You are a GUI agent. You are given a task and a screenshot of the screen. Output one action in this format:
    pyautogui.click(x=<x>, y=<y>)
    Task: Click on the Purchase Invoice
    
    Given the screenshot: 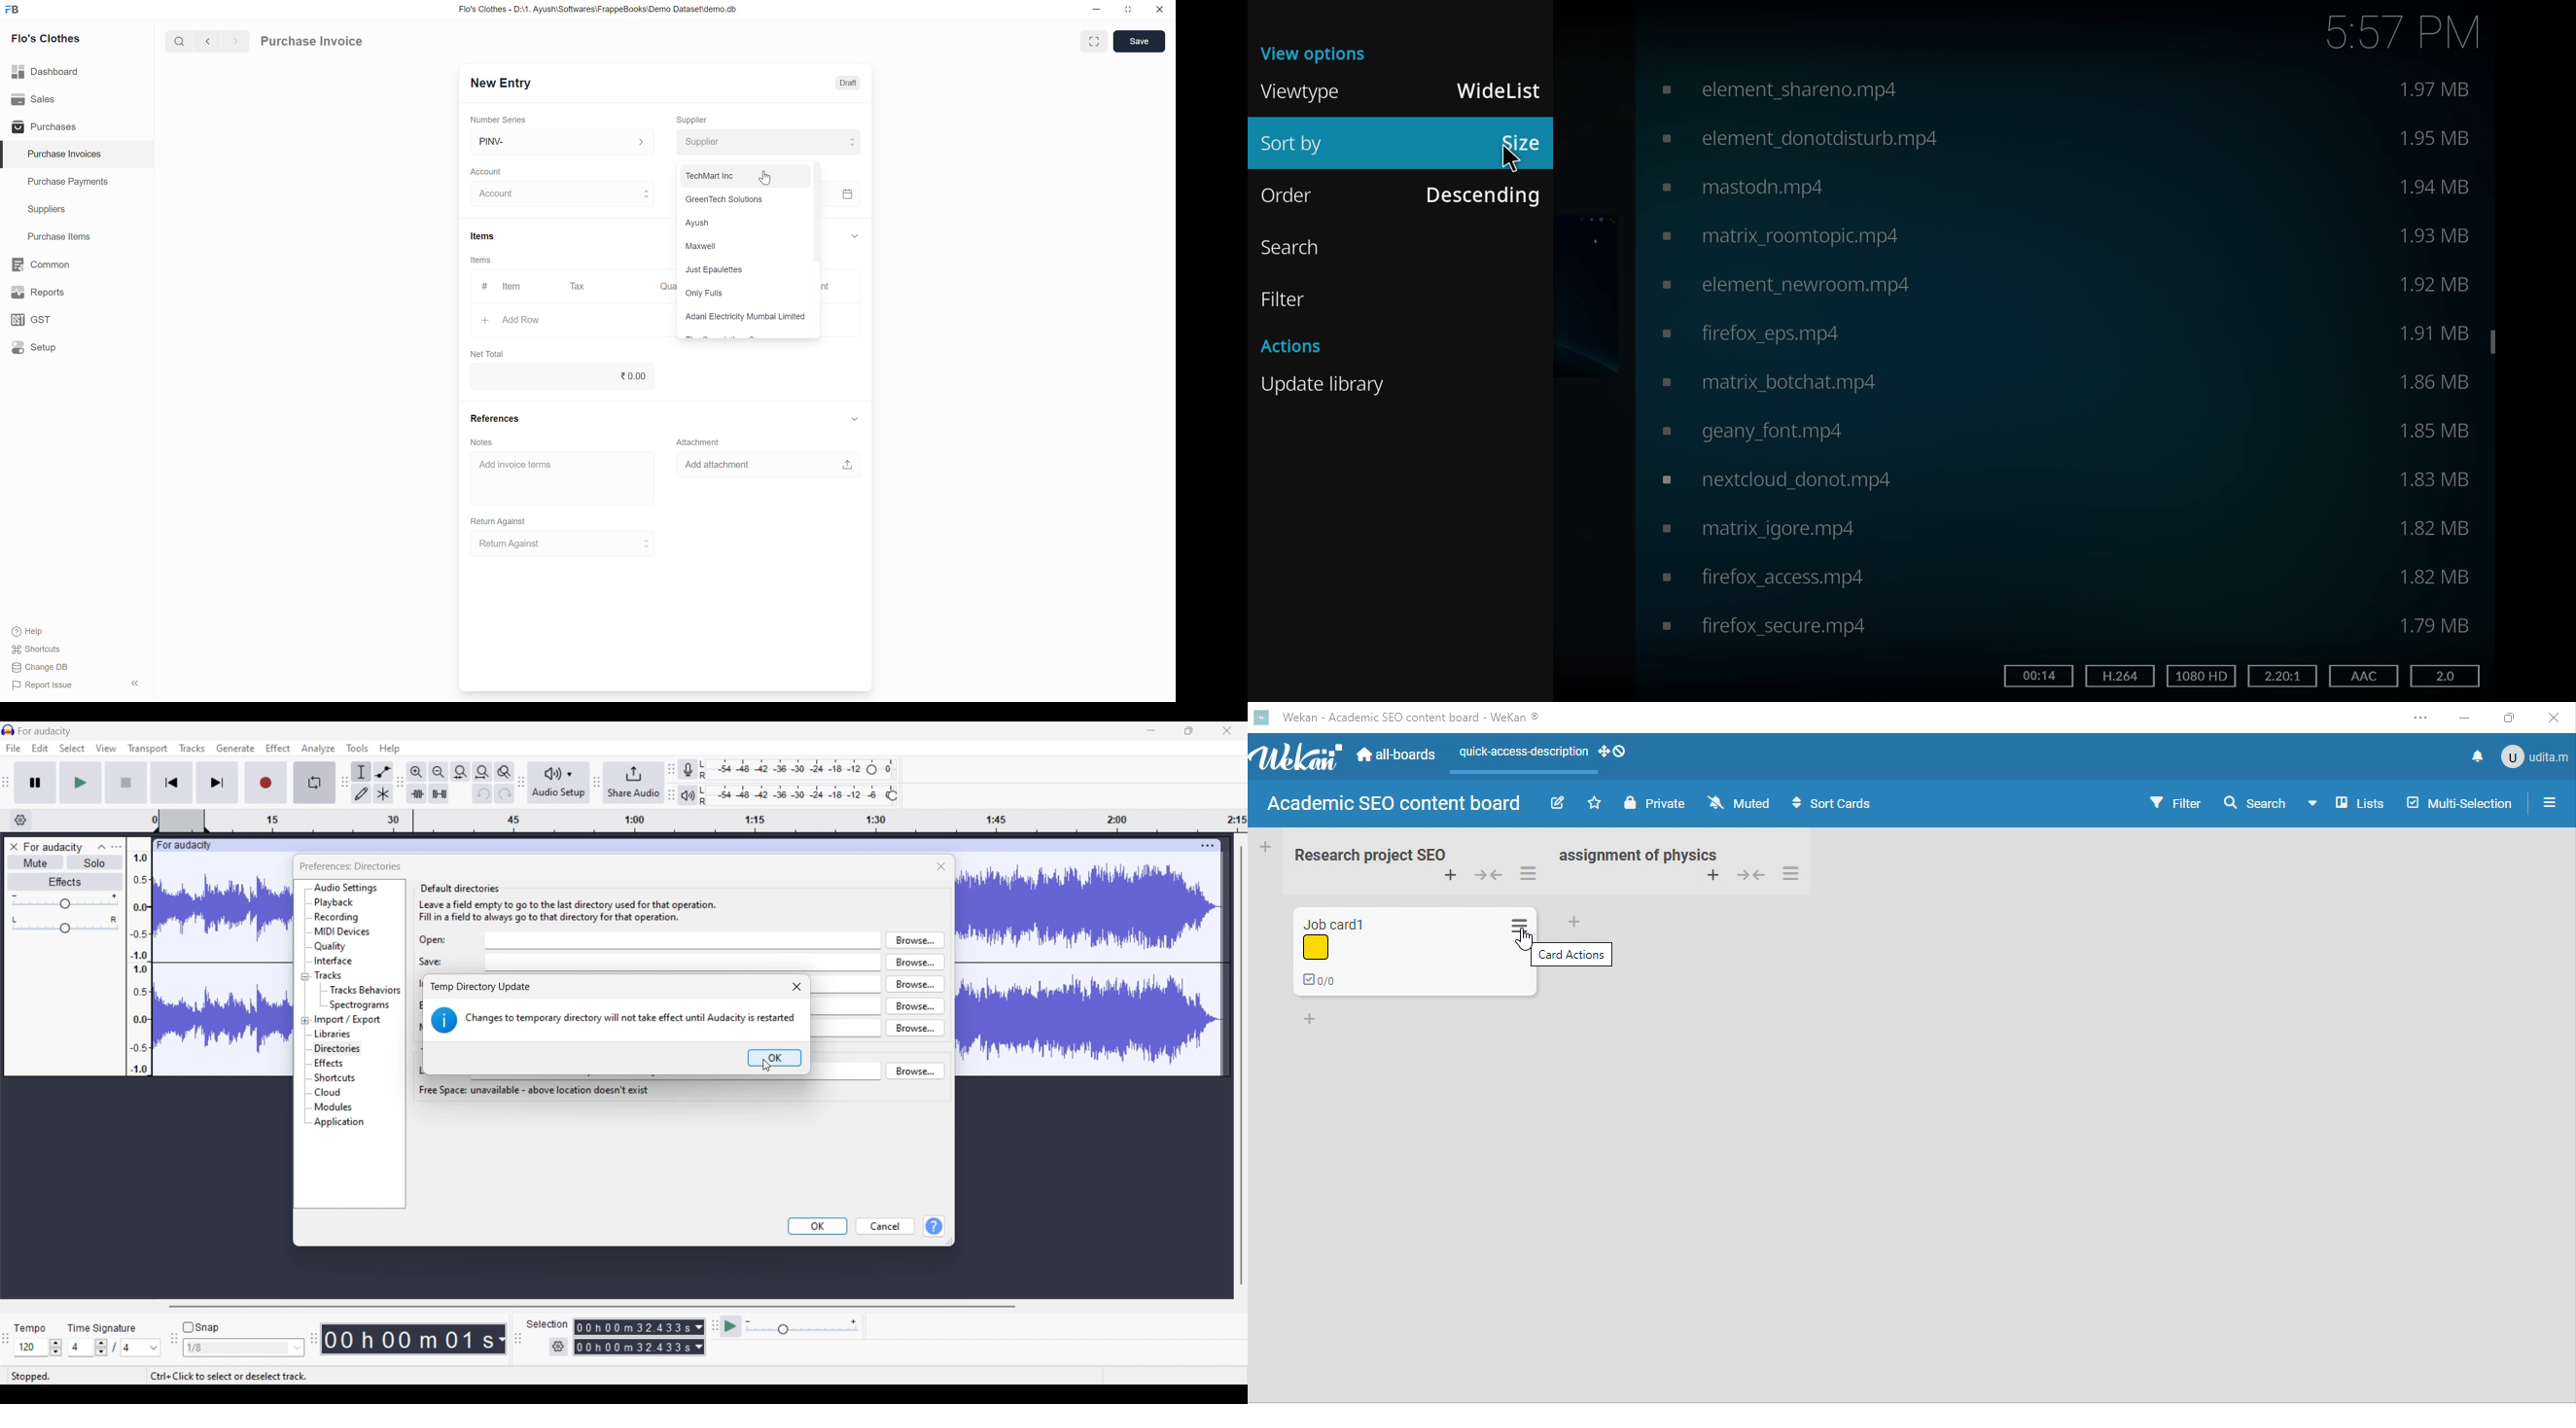 What is the action you would take?
    pyautogui.click(x=312, y=41)
    